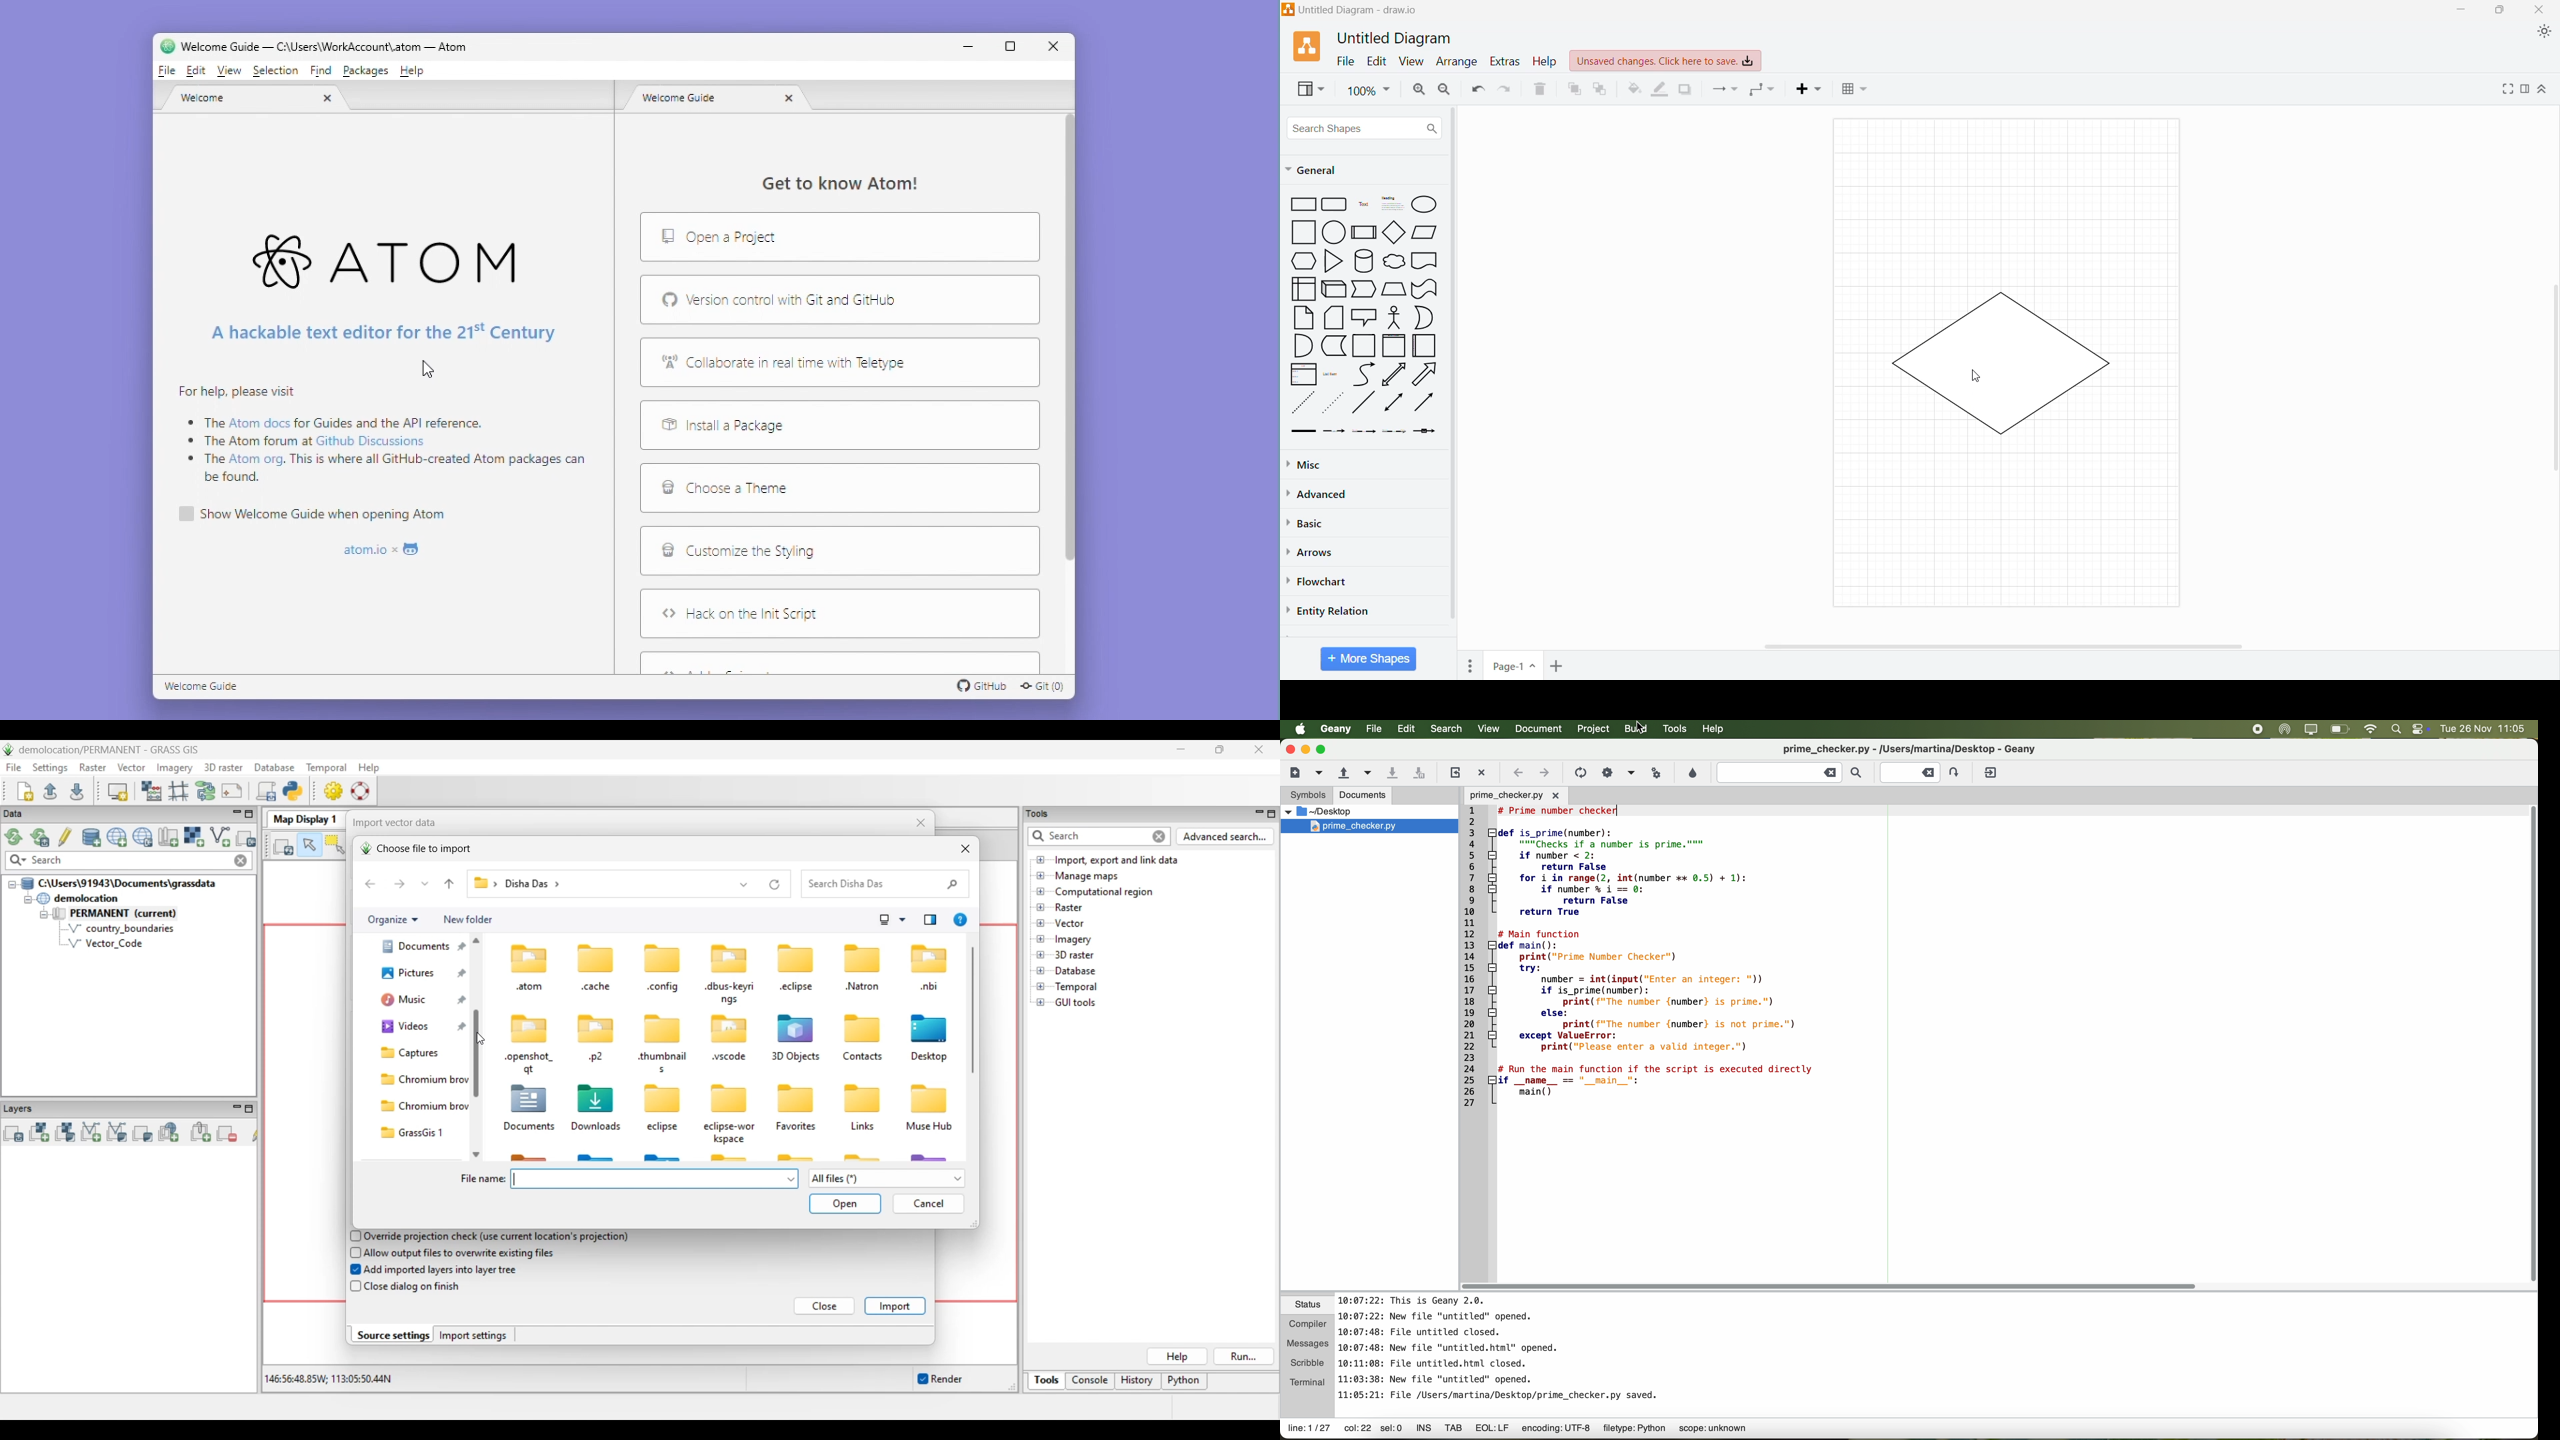  I want to click on Delete, so click(1541, 89).